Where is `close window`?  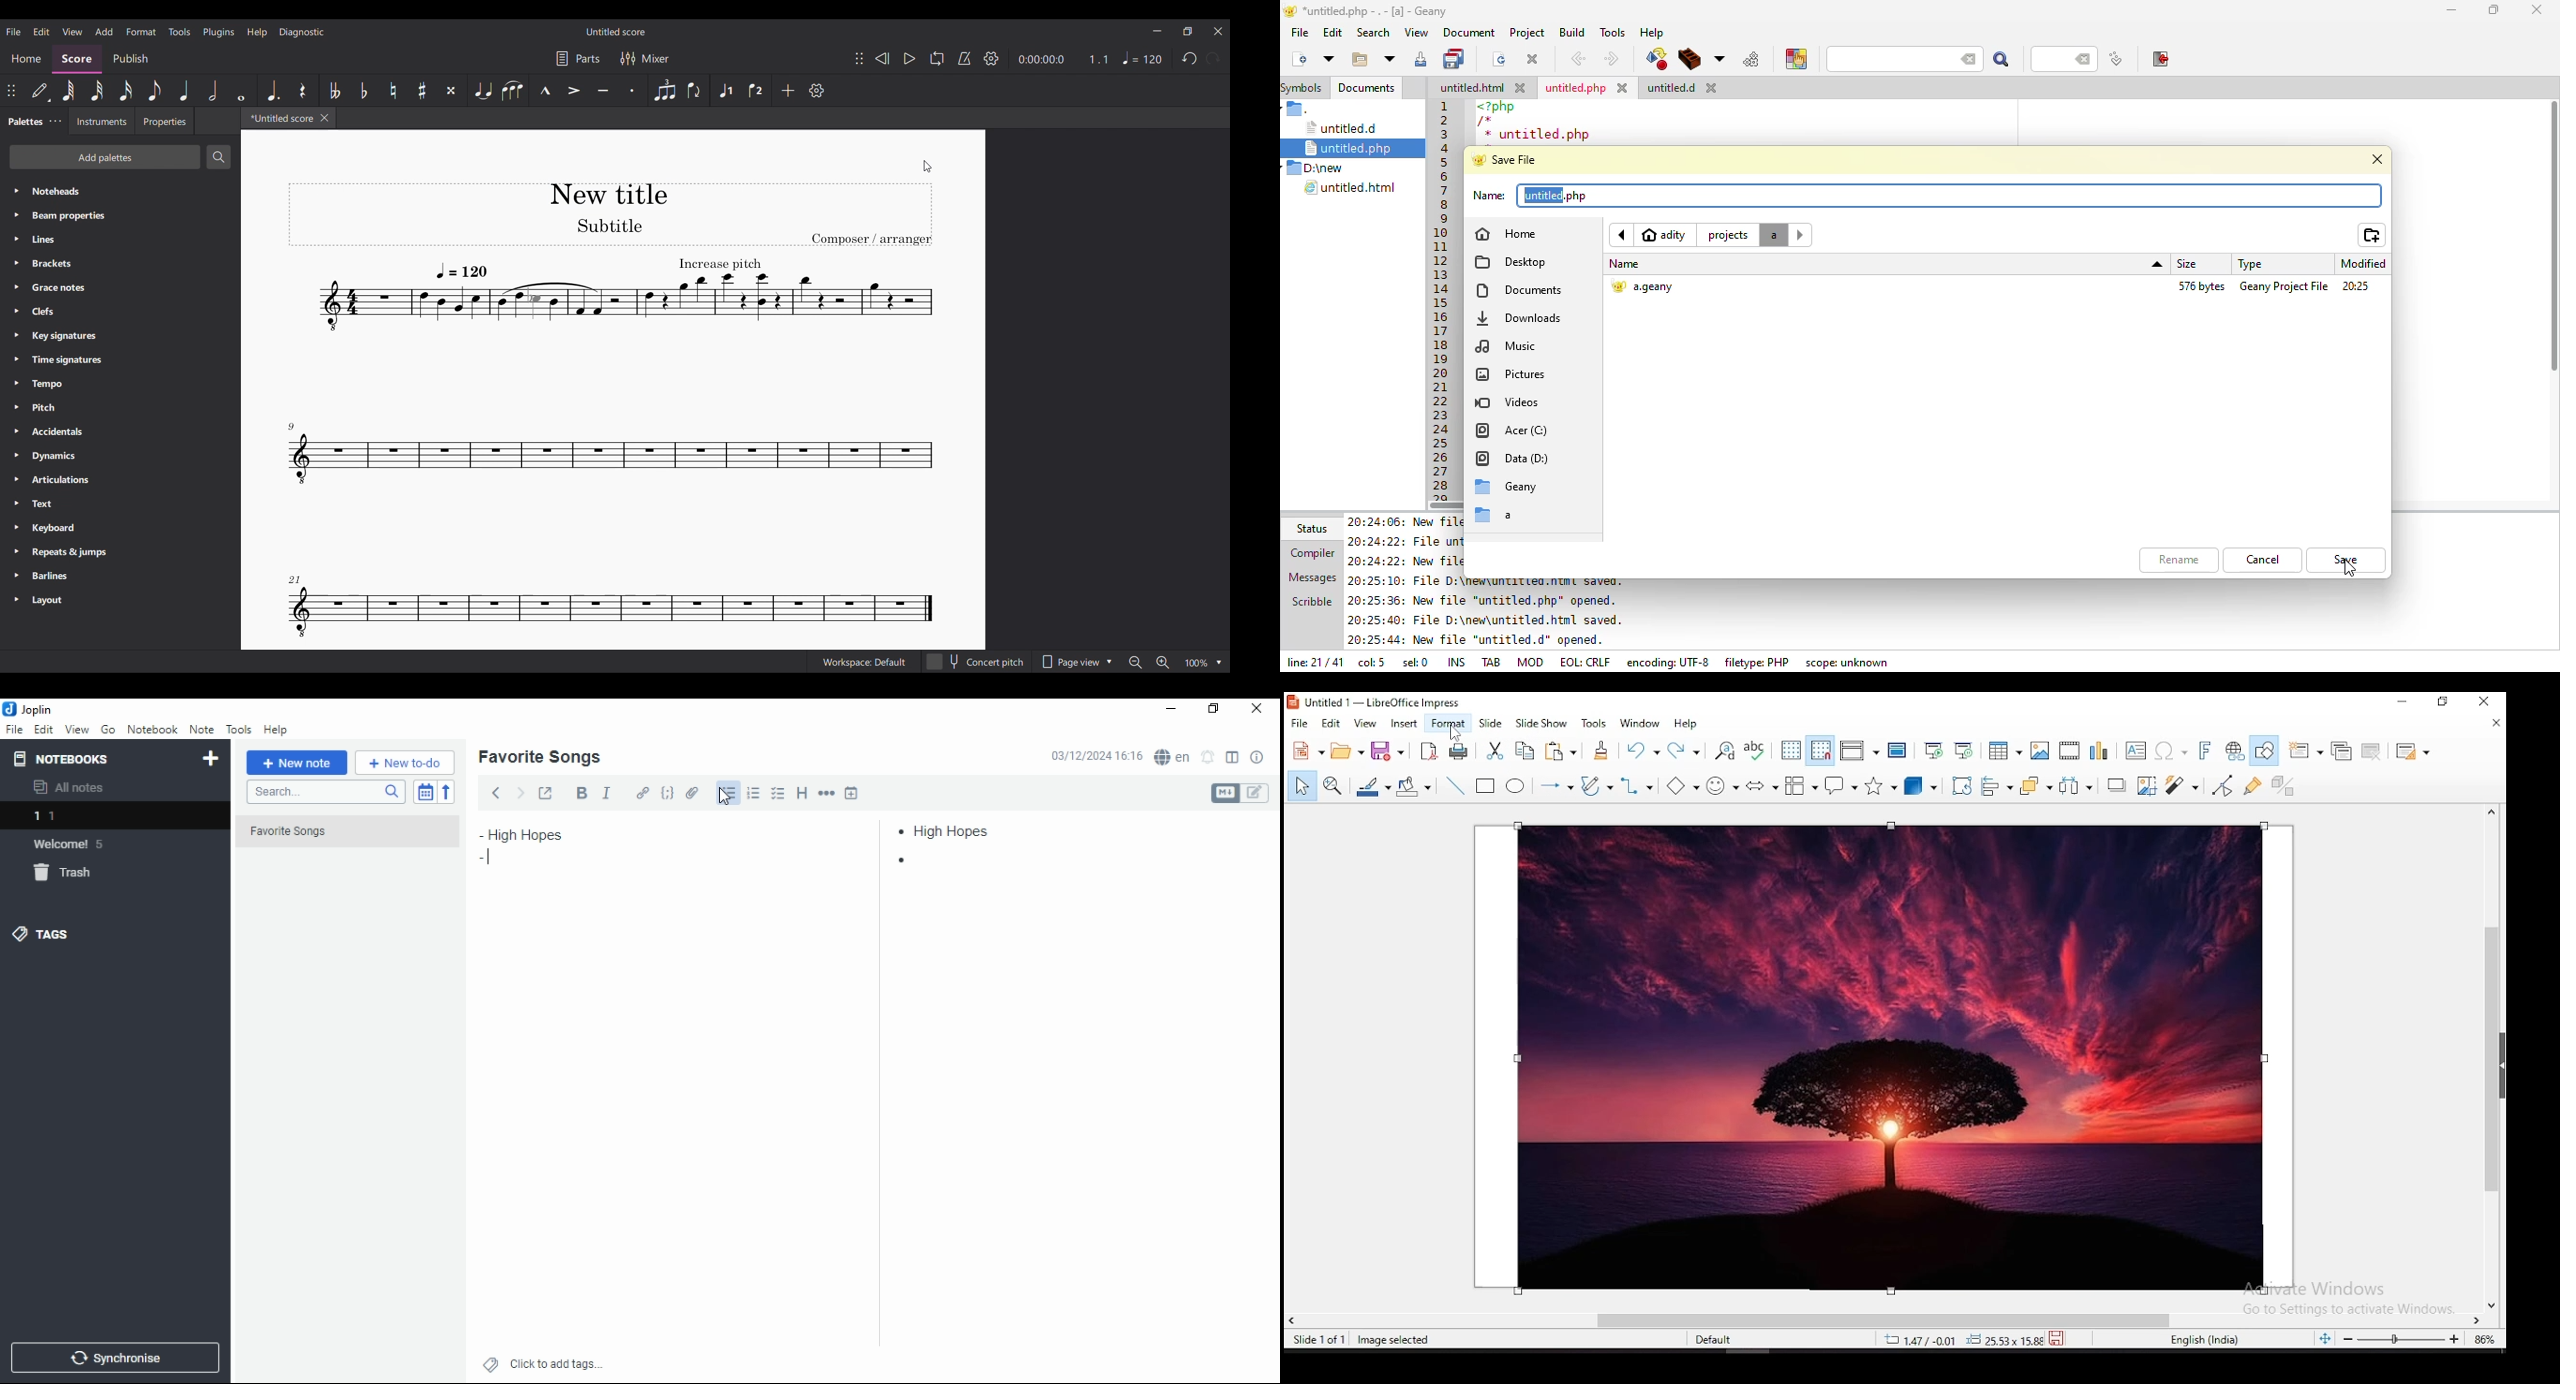 close window is located at coordinates (1258, 709).